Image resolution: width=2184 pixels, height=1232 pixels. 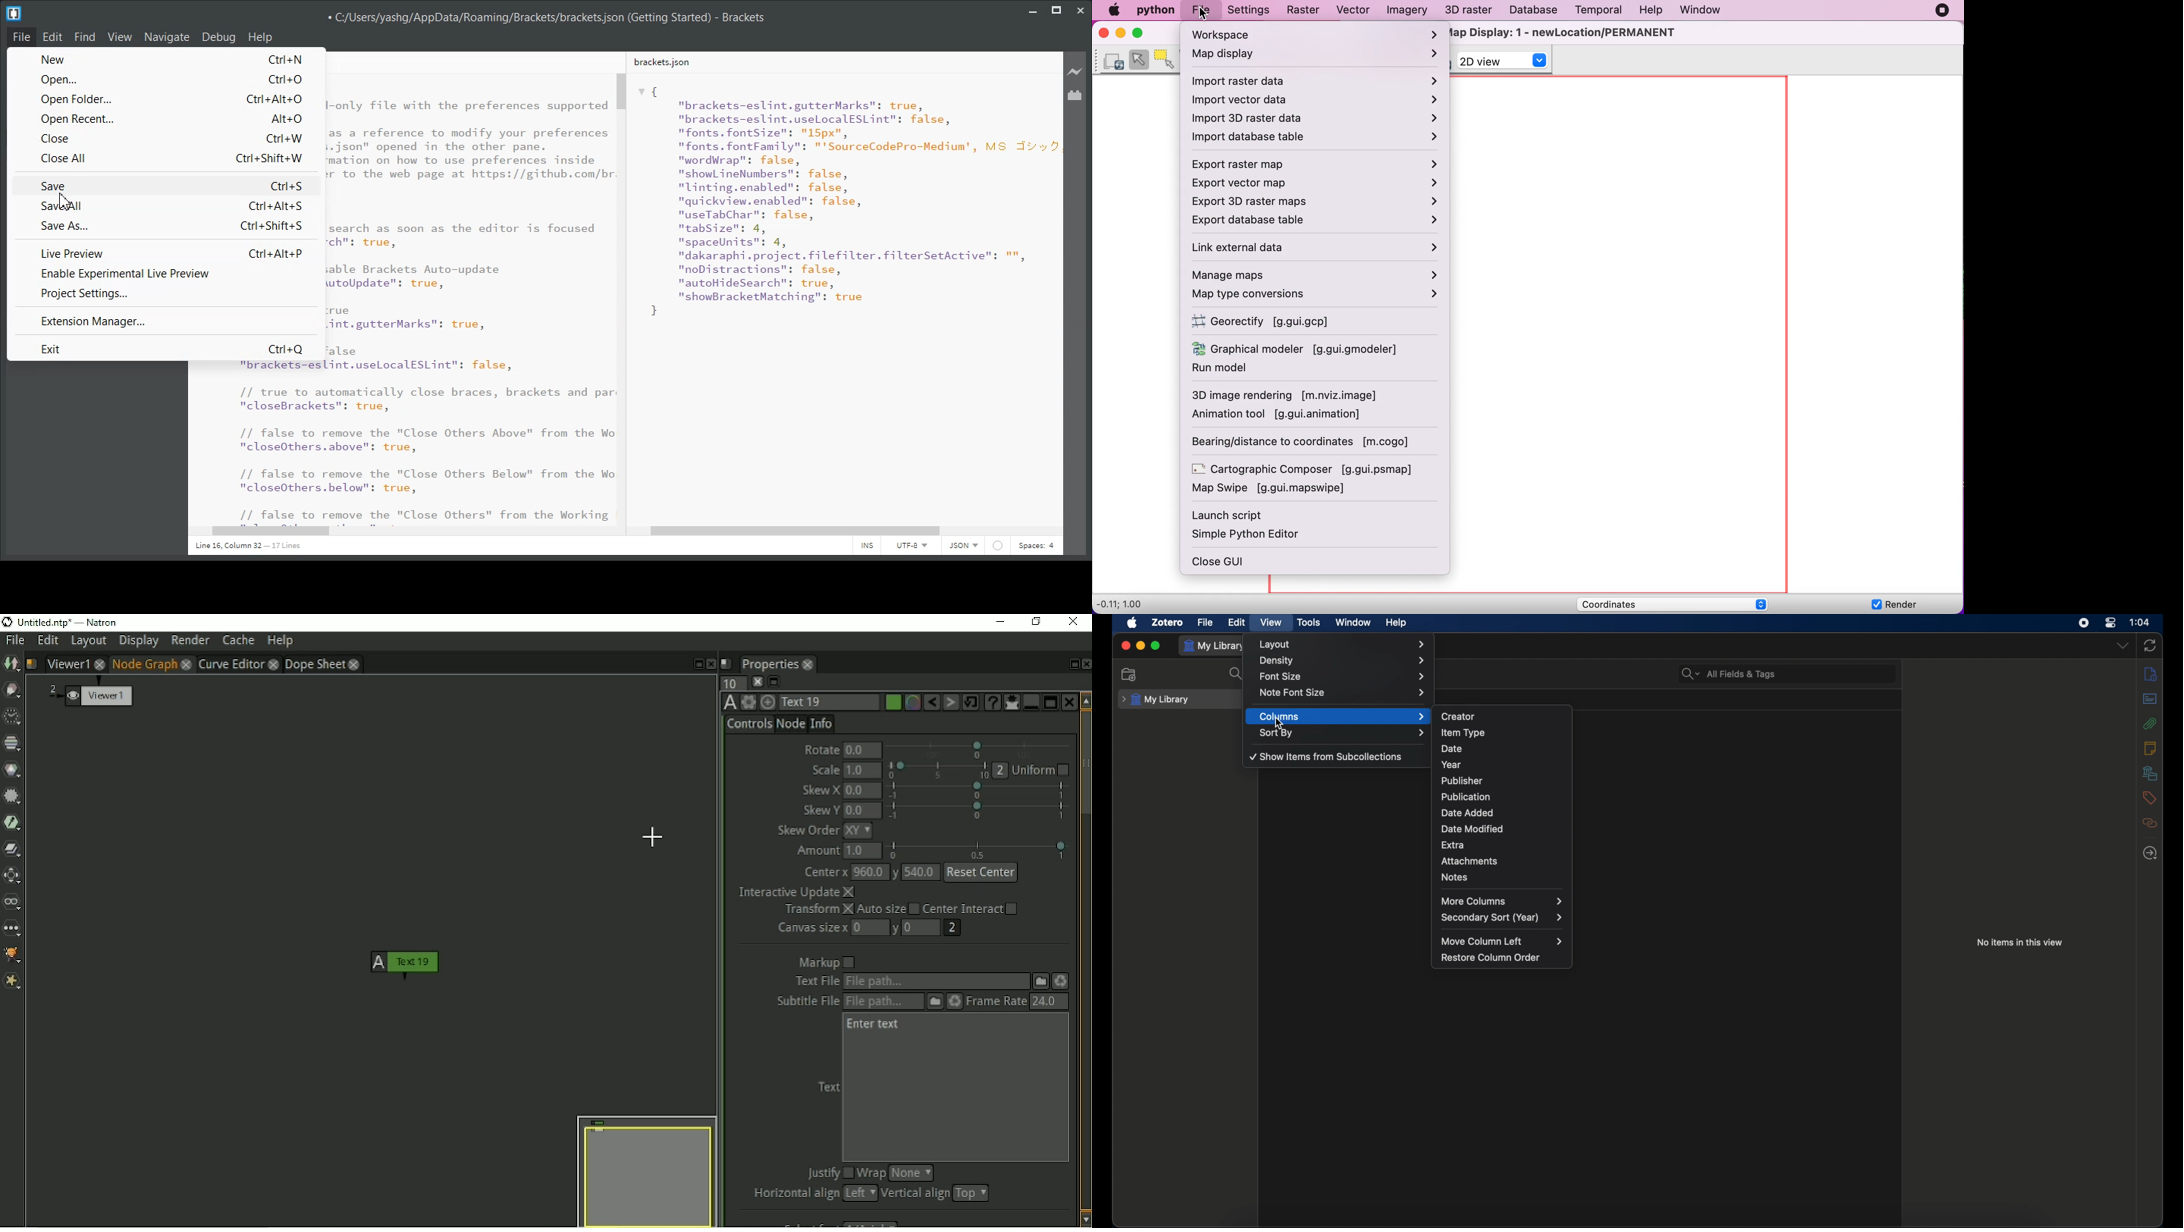 What do you see at coordinates (863, 770) in the screenshot?
I see `1.0` at bounding box center [863, 770].